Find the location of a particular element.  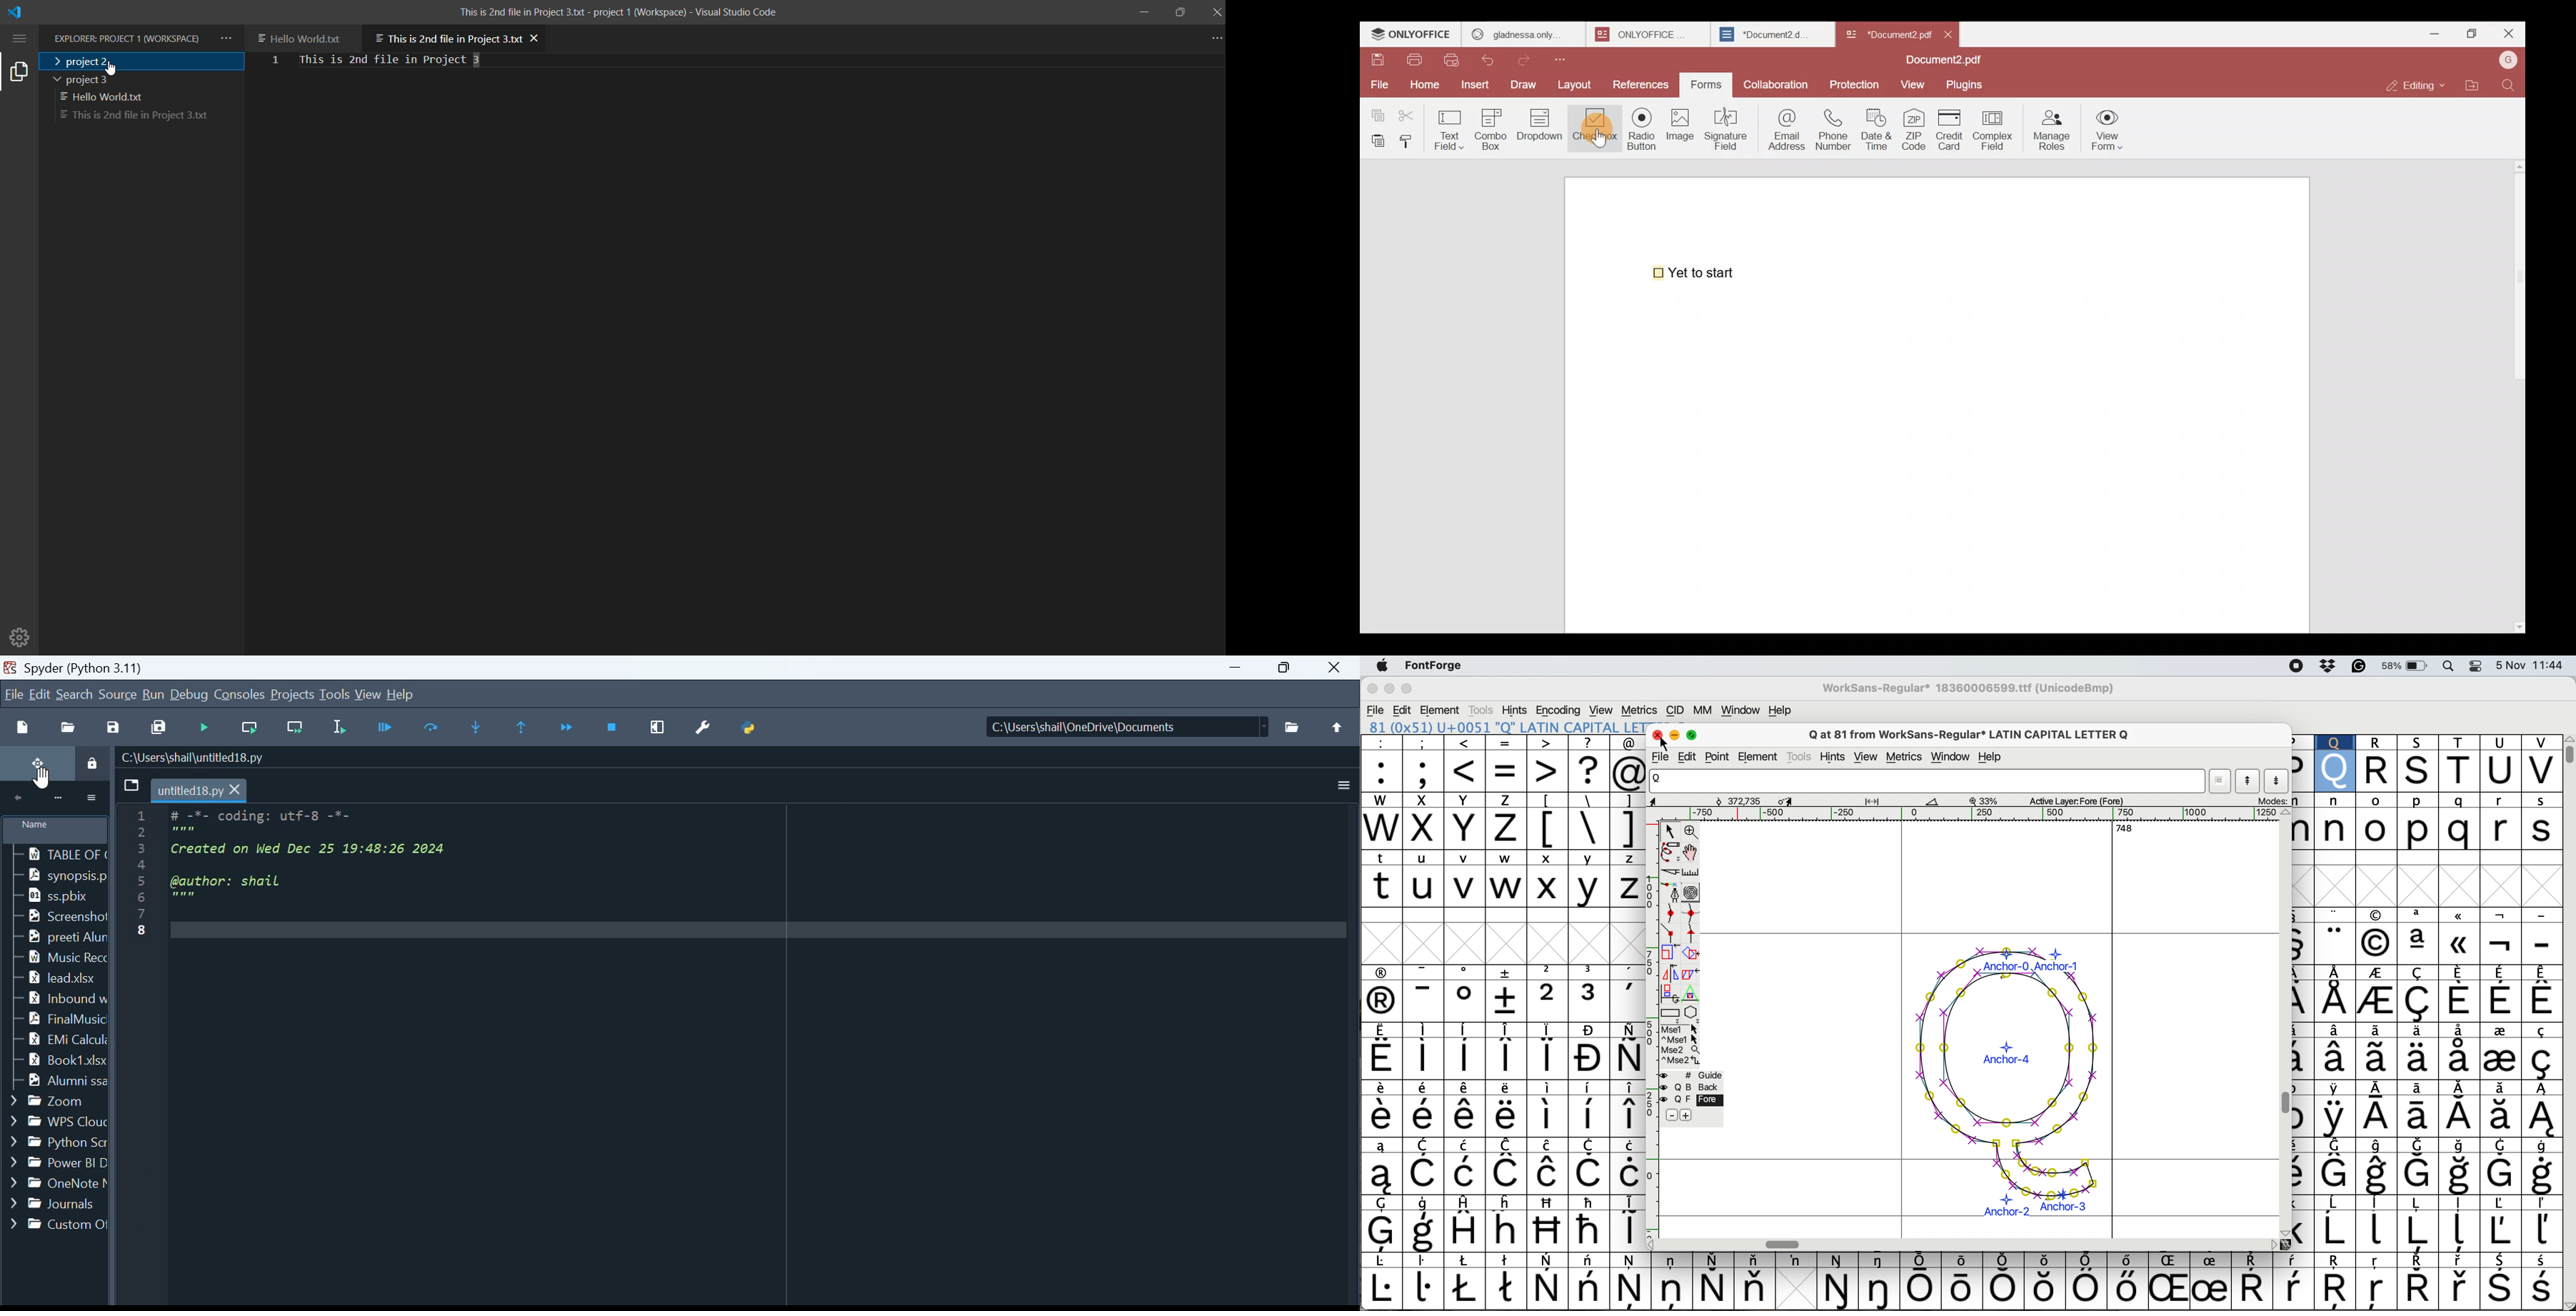

Close is located at coordinates (2508, 36).